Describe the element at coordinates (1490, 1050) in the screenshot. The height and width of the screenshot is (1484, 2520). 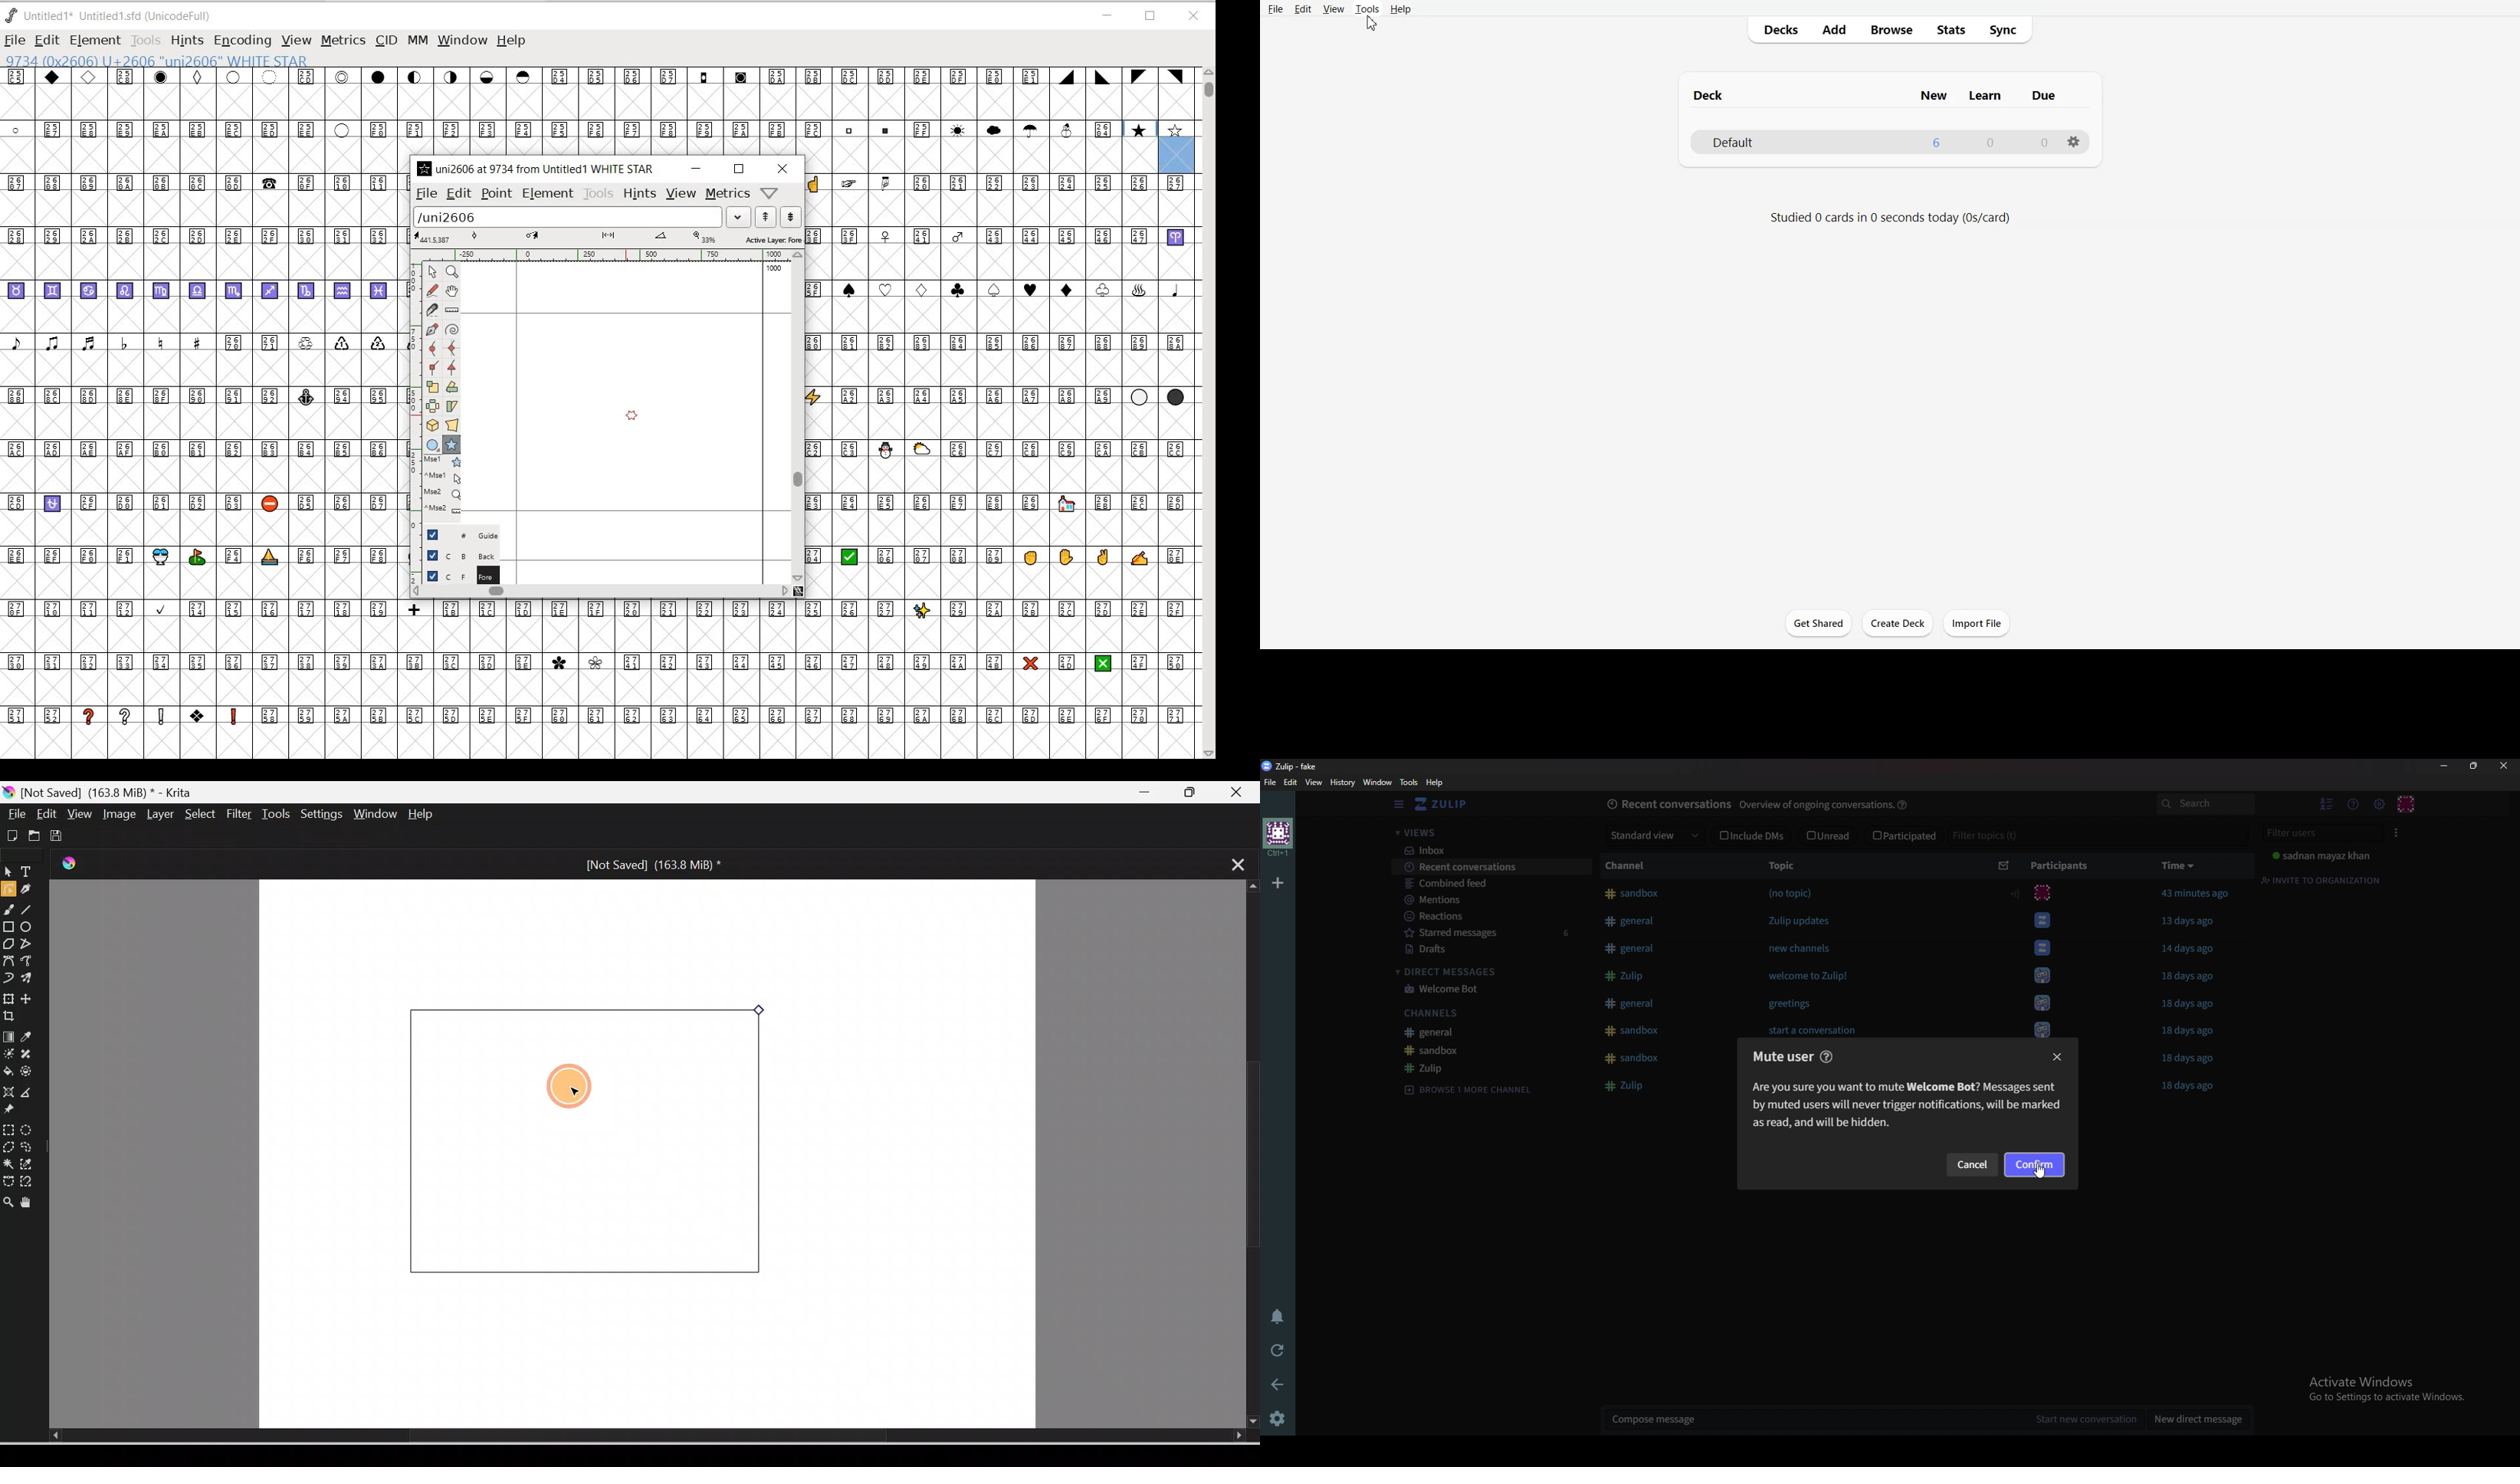
I see `sandbox` at that location.